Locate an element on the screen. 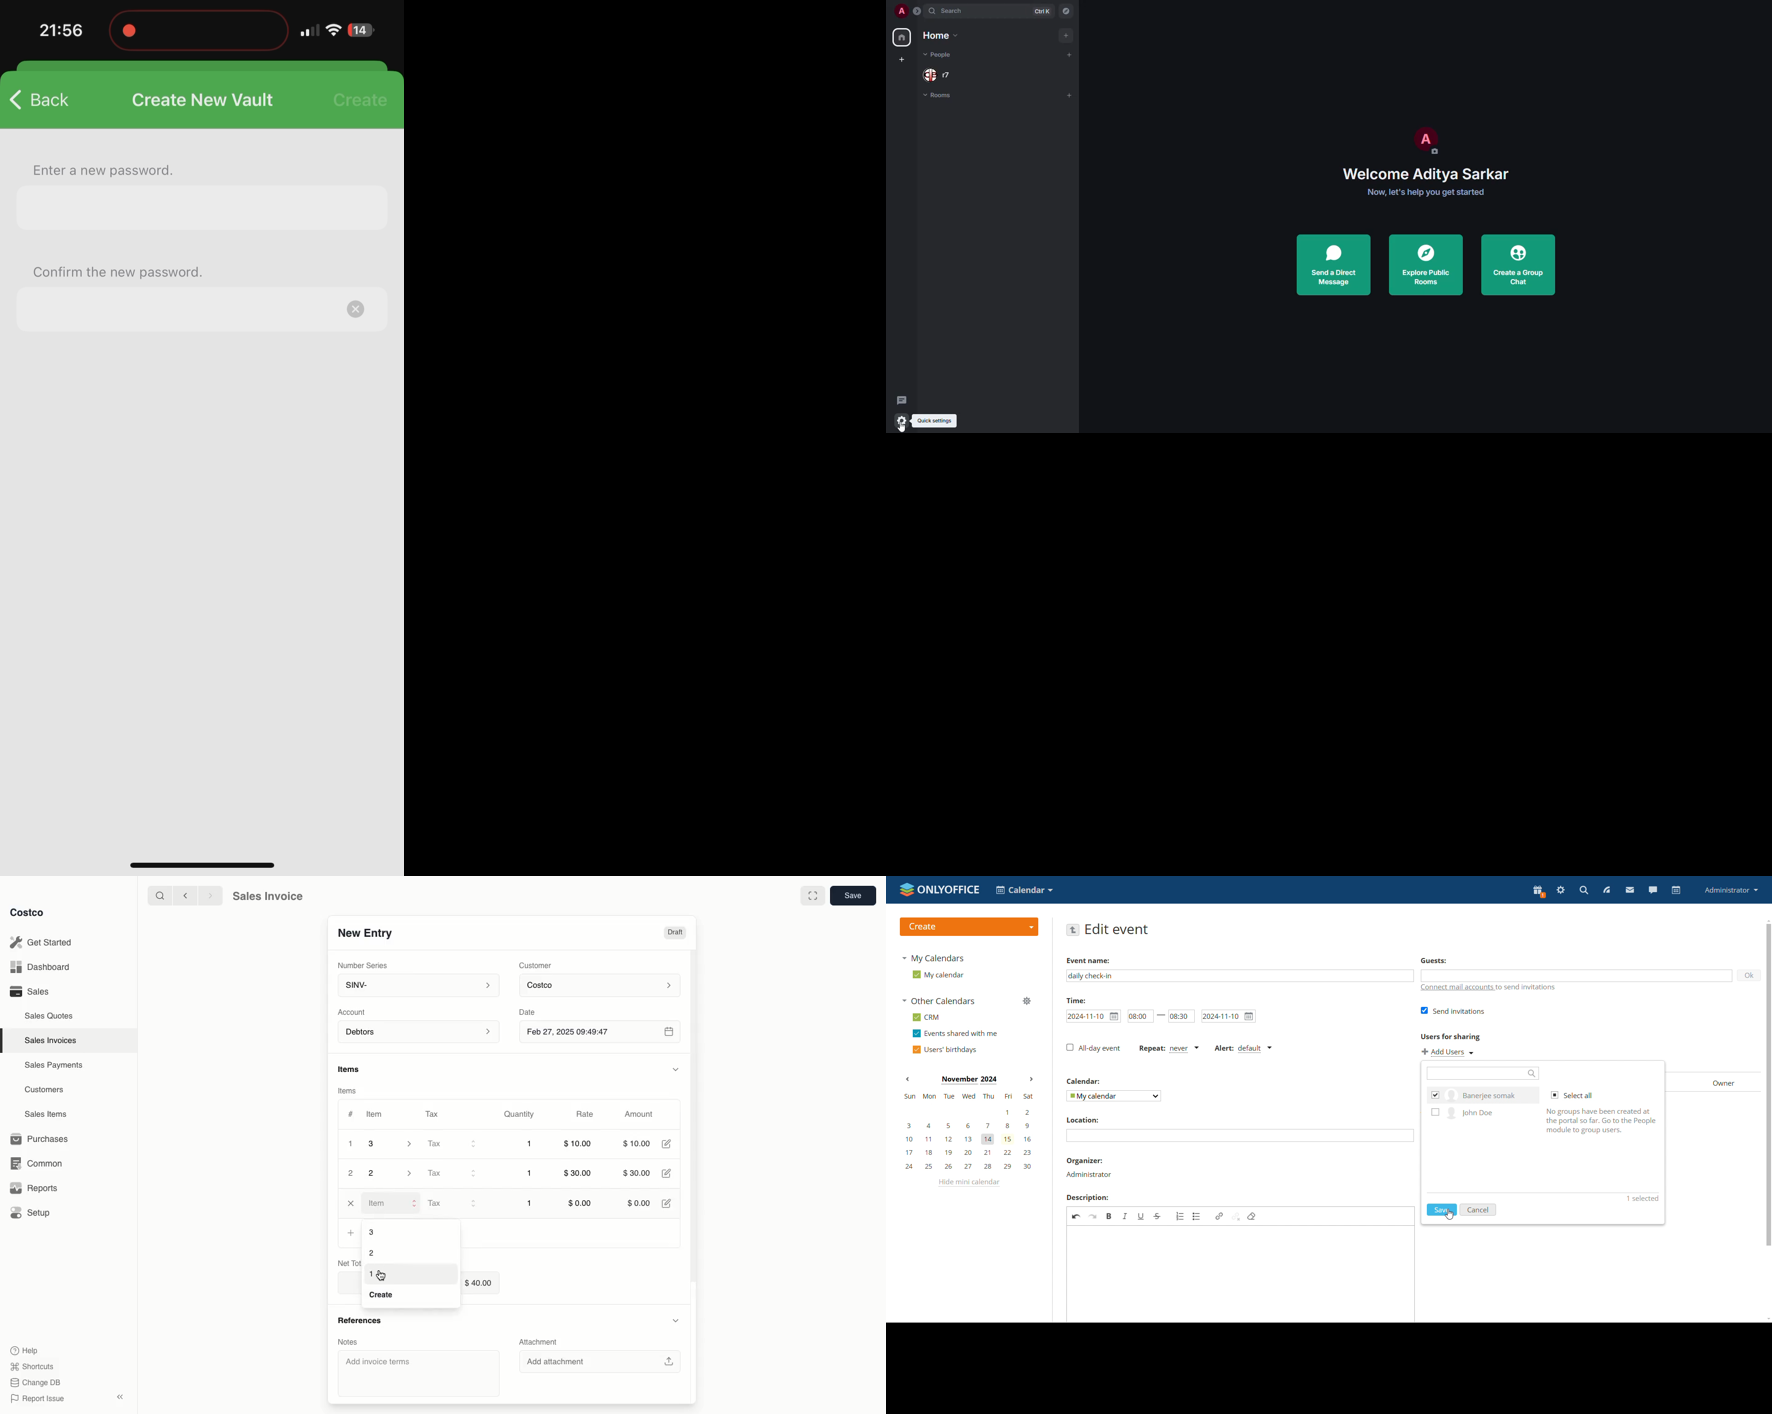 Image resolution: width=1792 pixels, height=1428 pixels. $0.00 is located at coordinates (579, 1204).